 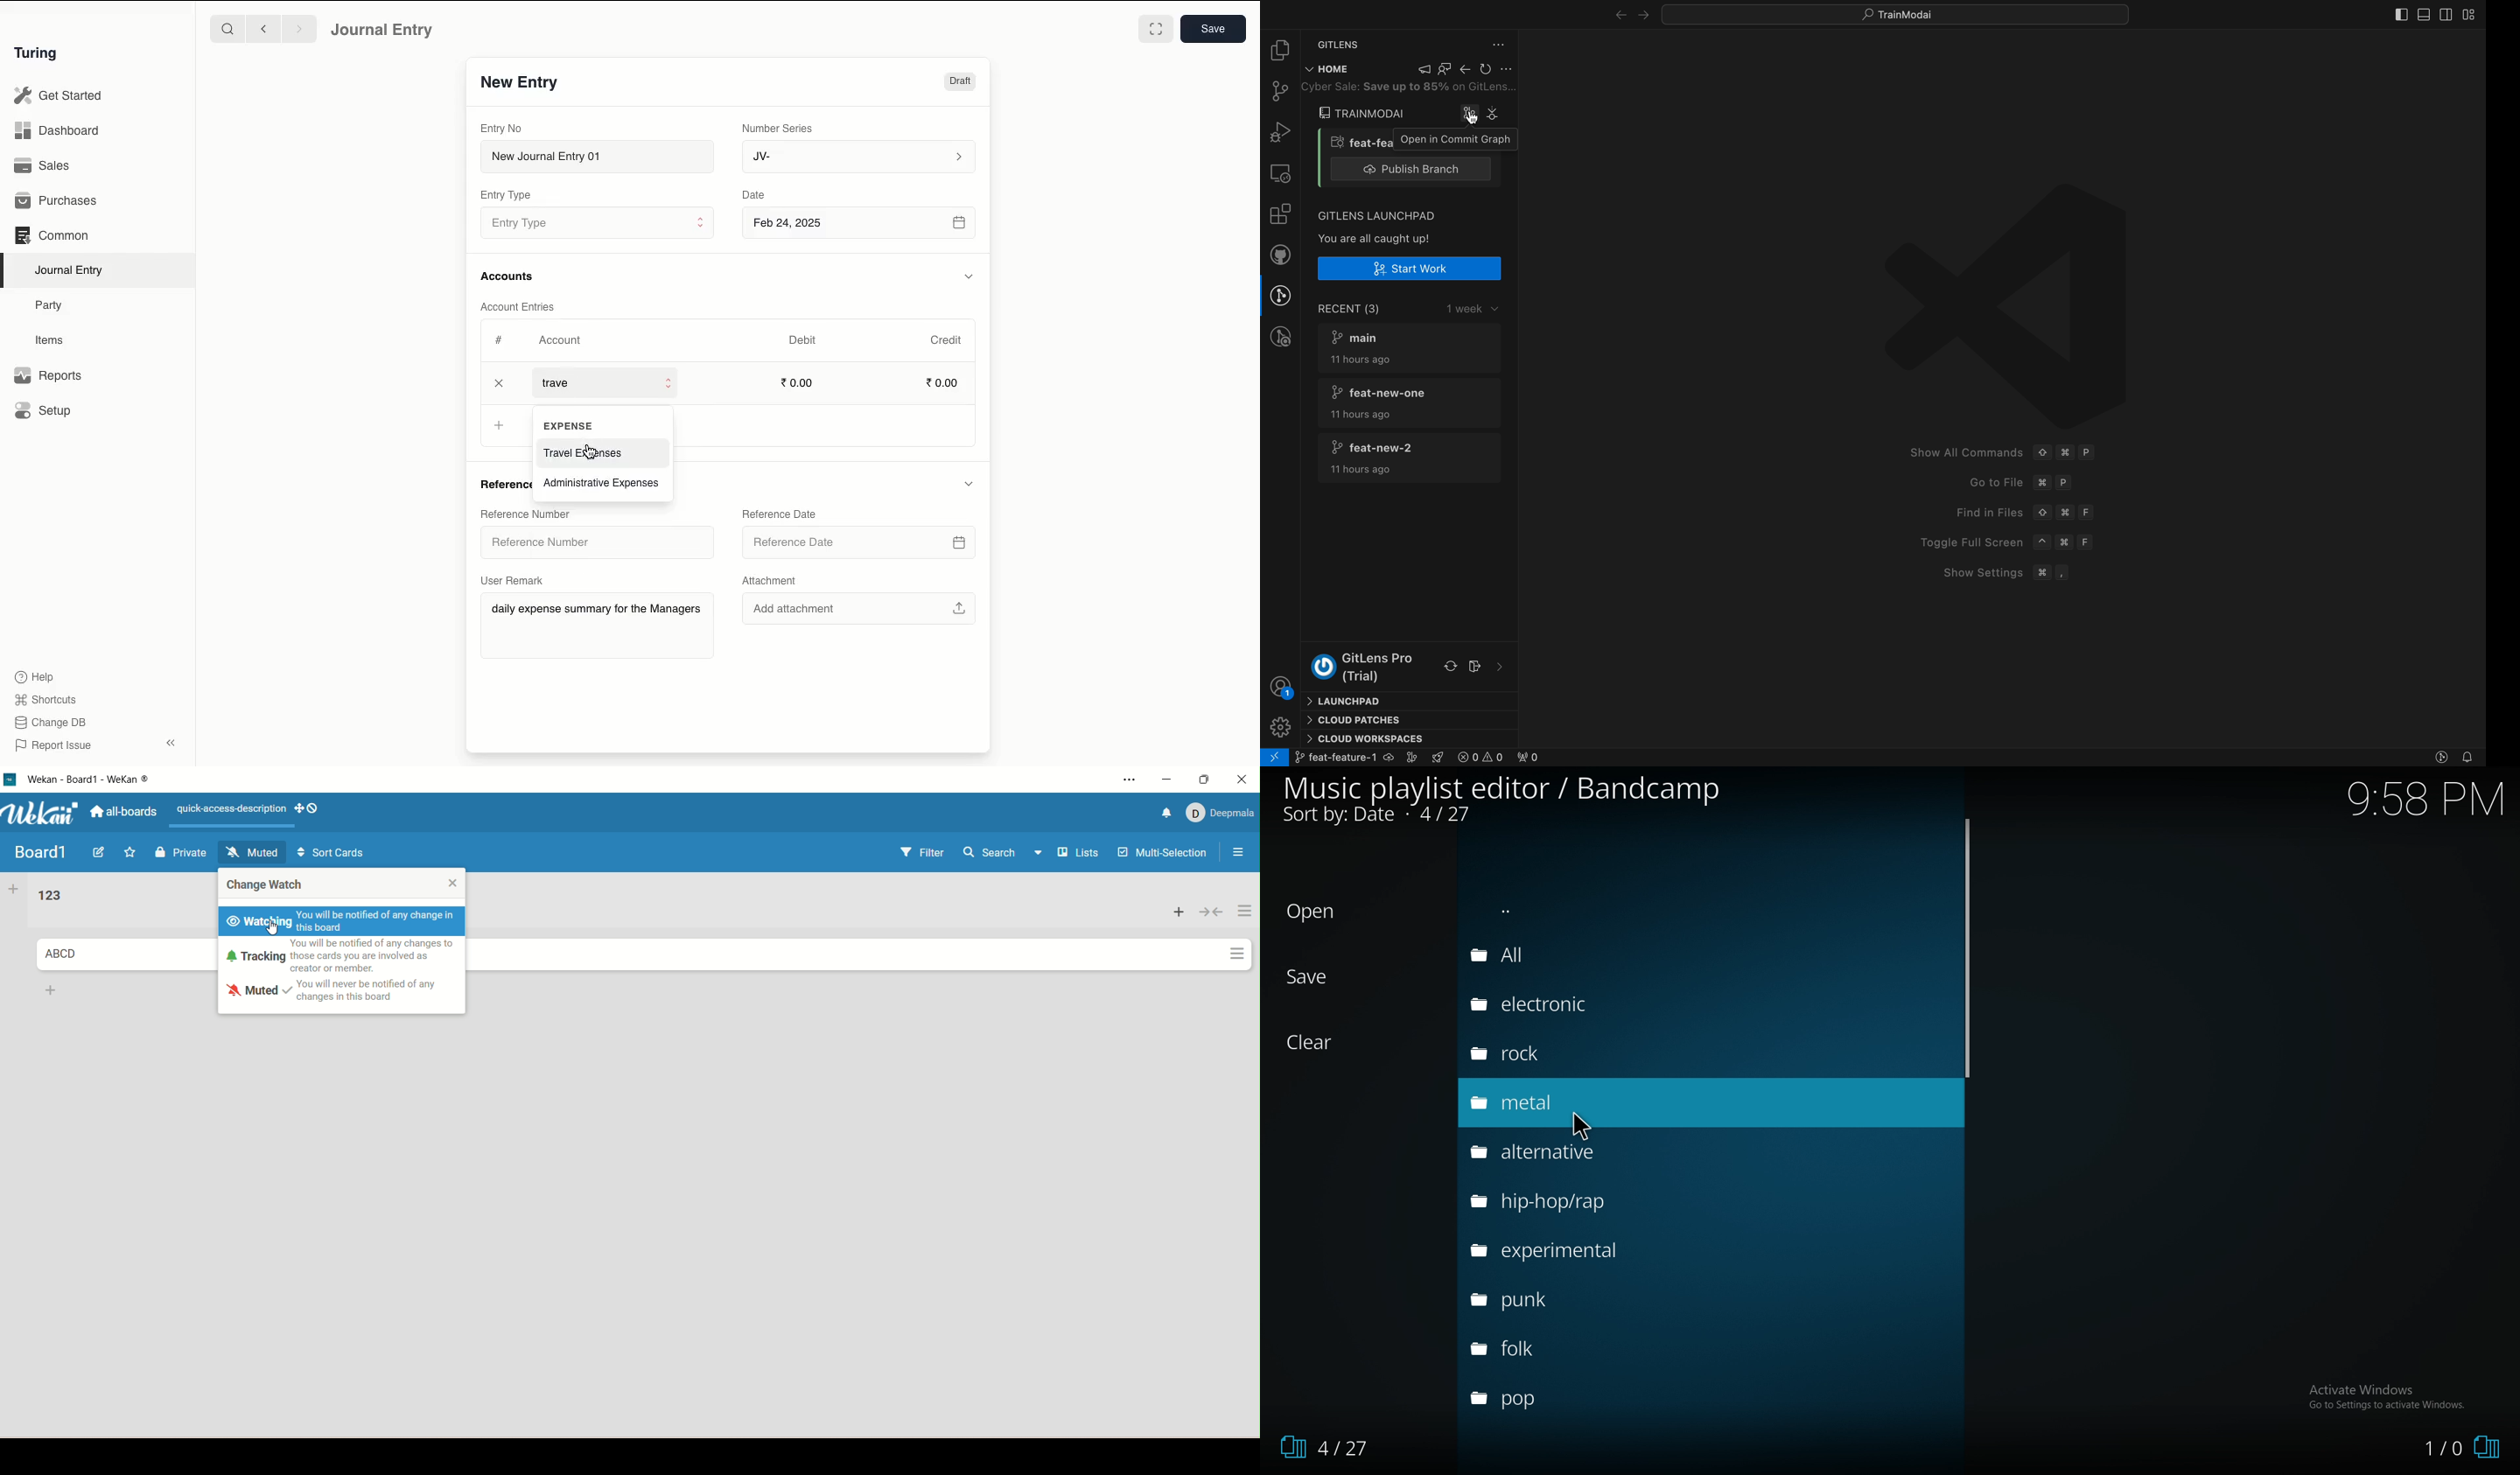 What do you see at coordinates (1283, 296) in the screenshot?
I see `gitlens` at bounding box center [1283, 296].